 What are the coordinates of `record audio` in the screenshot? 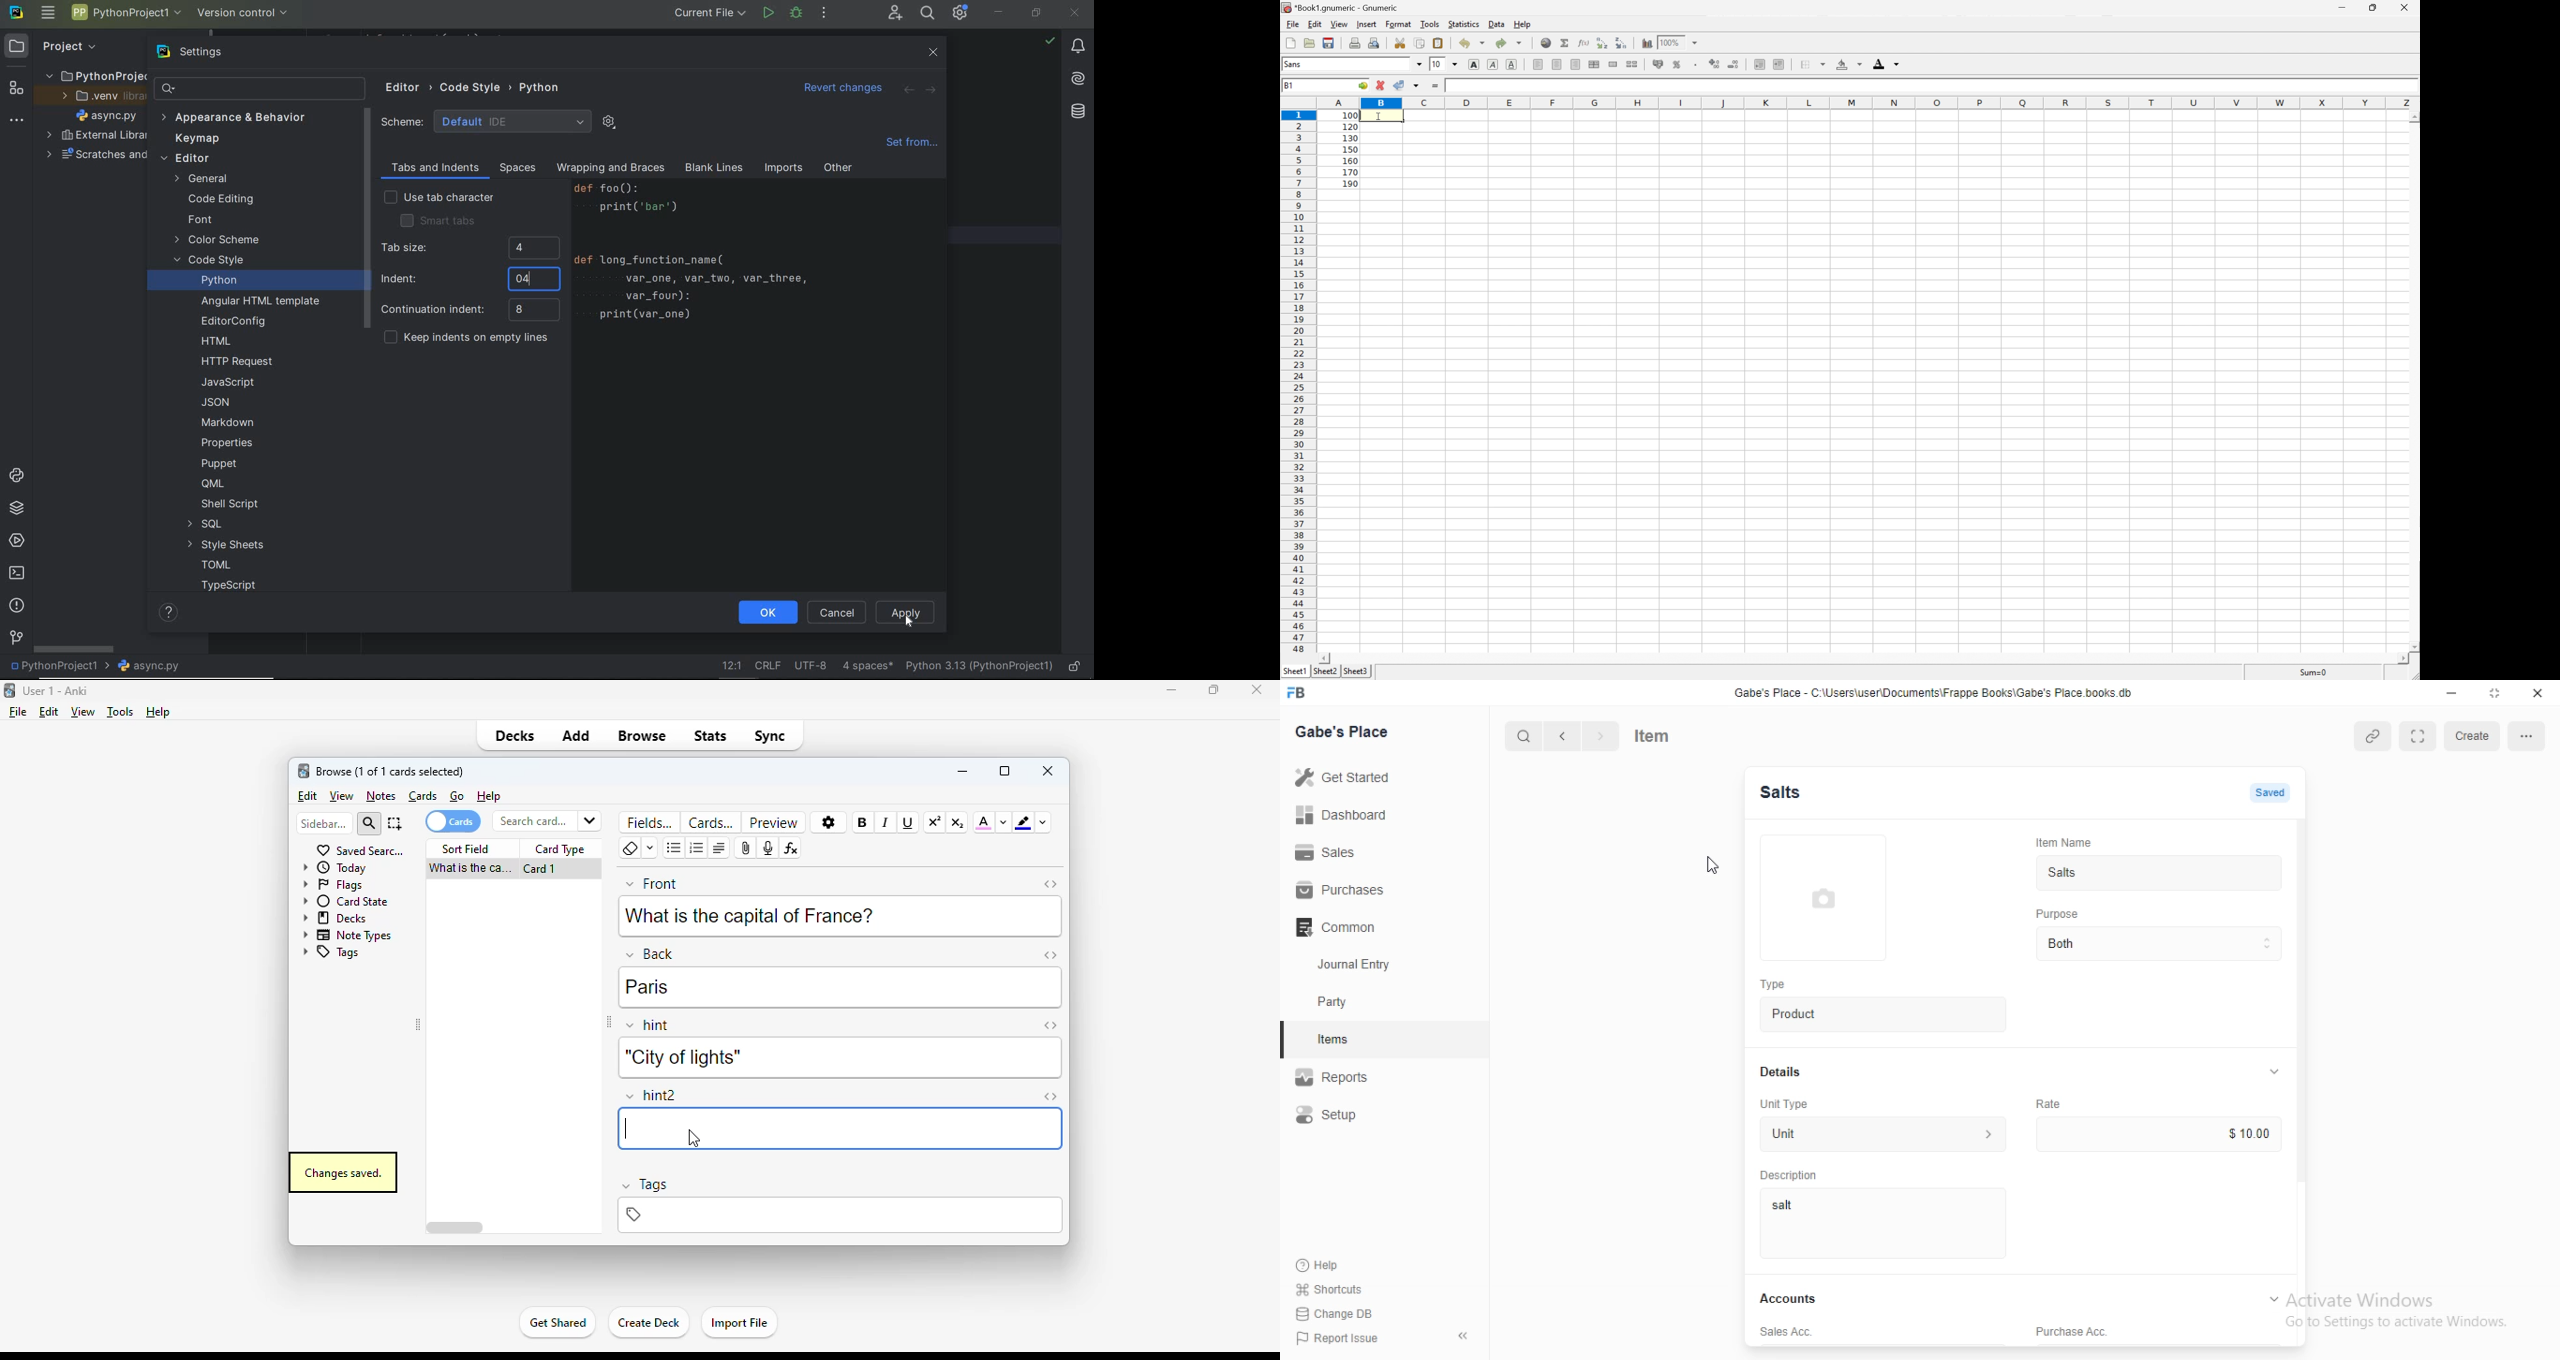 It's located at (767, 849).